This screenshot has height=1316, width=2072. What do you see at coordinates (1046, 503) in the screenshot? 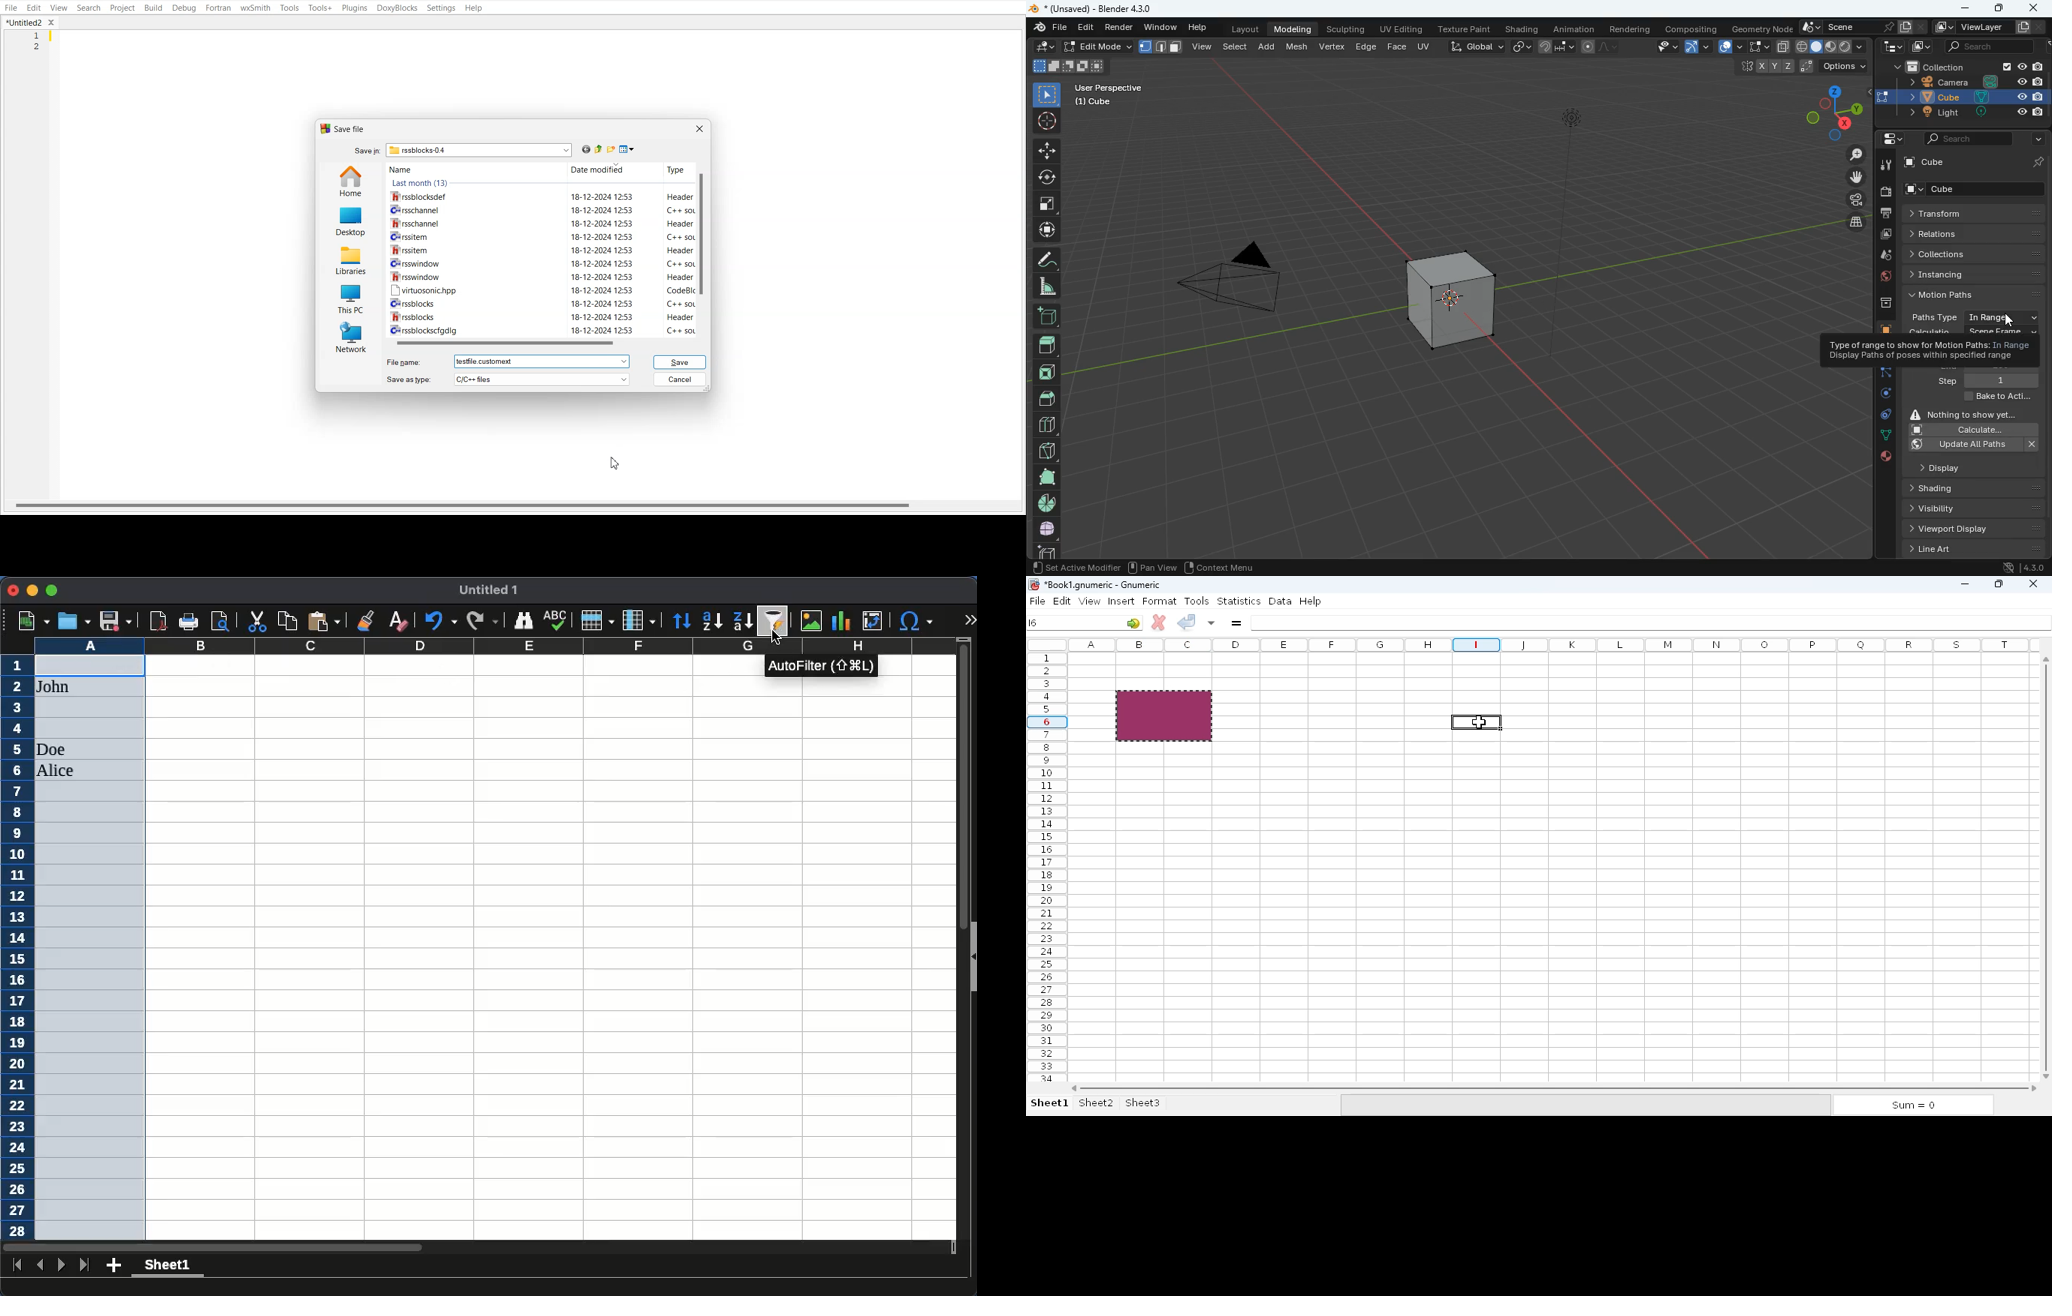
I see `pie` at bounding box center [1046, 503].